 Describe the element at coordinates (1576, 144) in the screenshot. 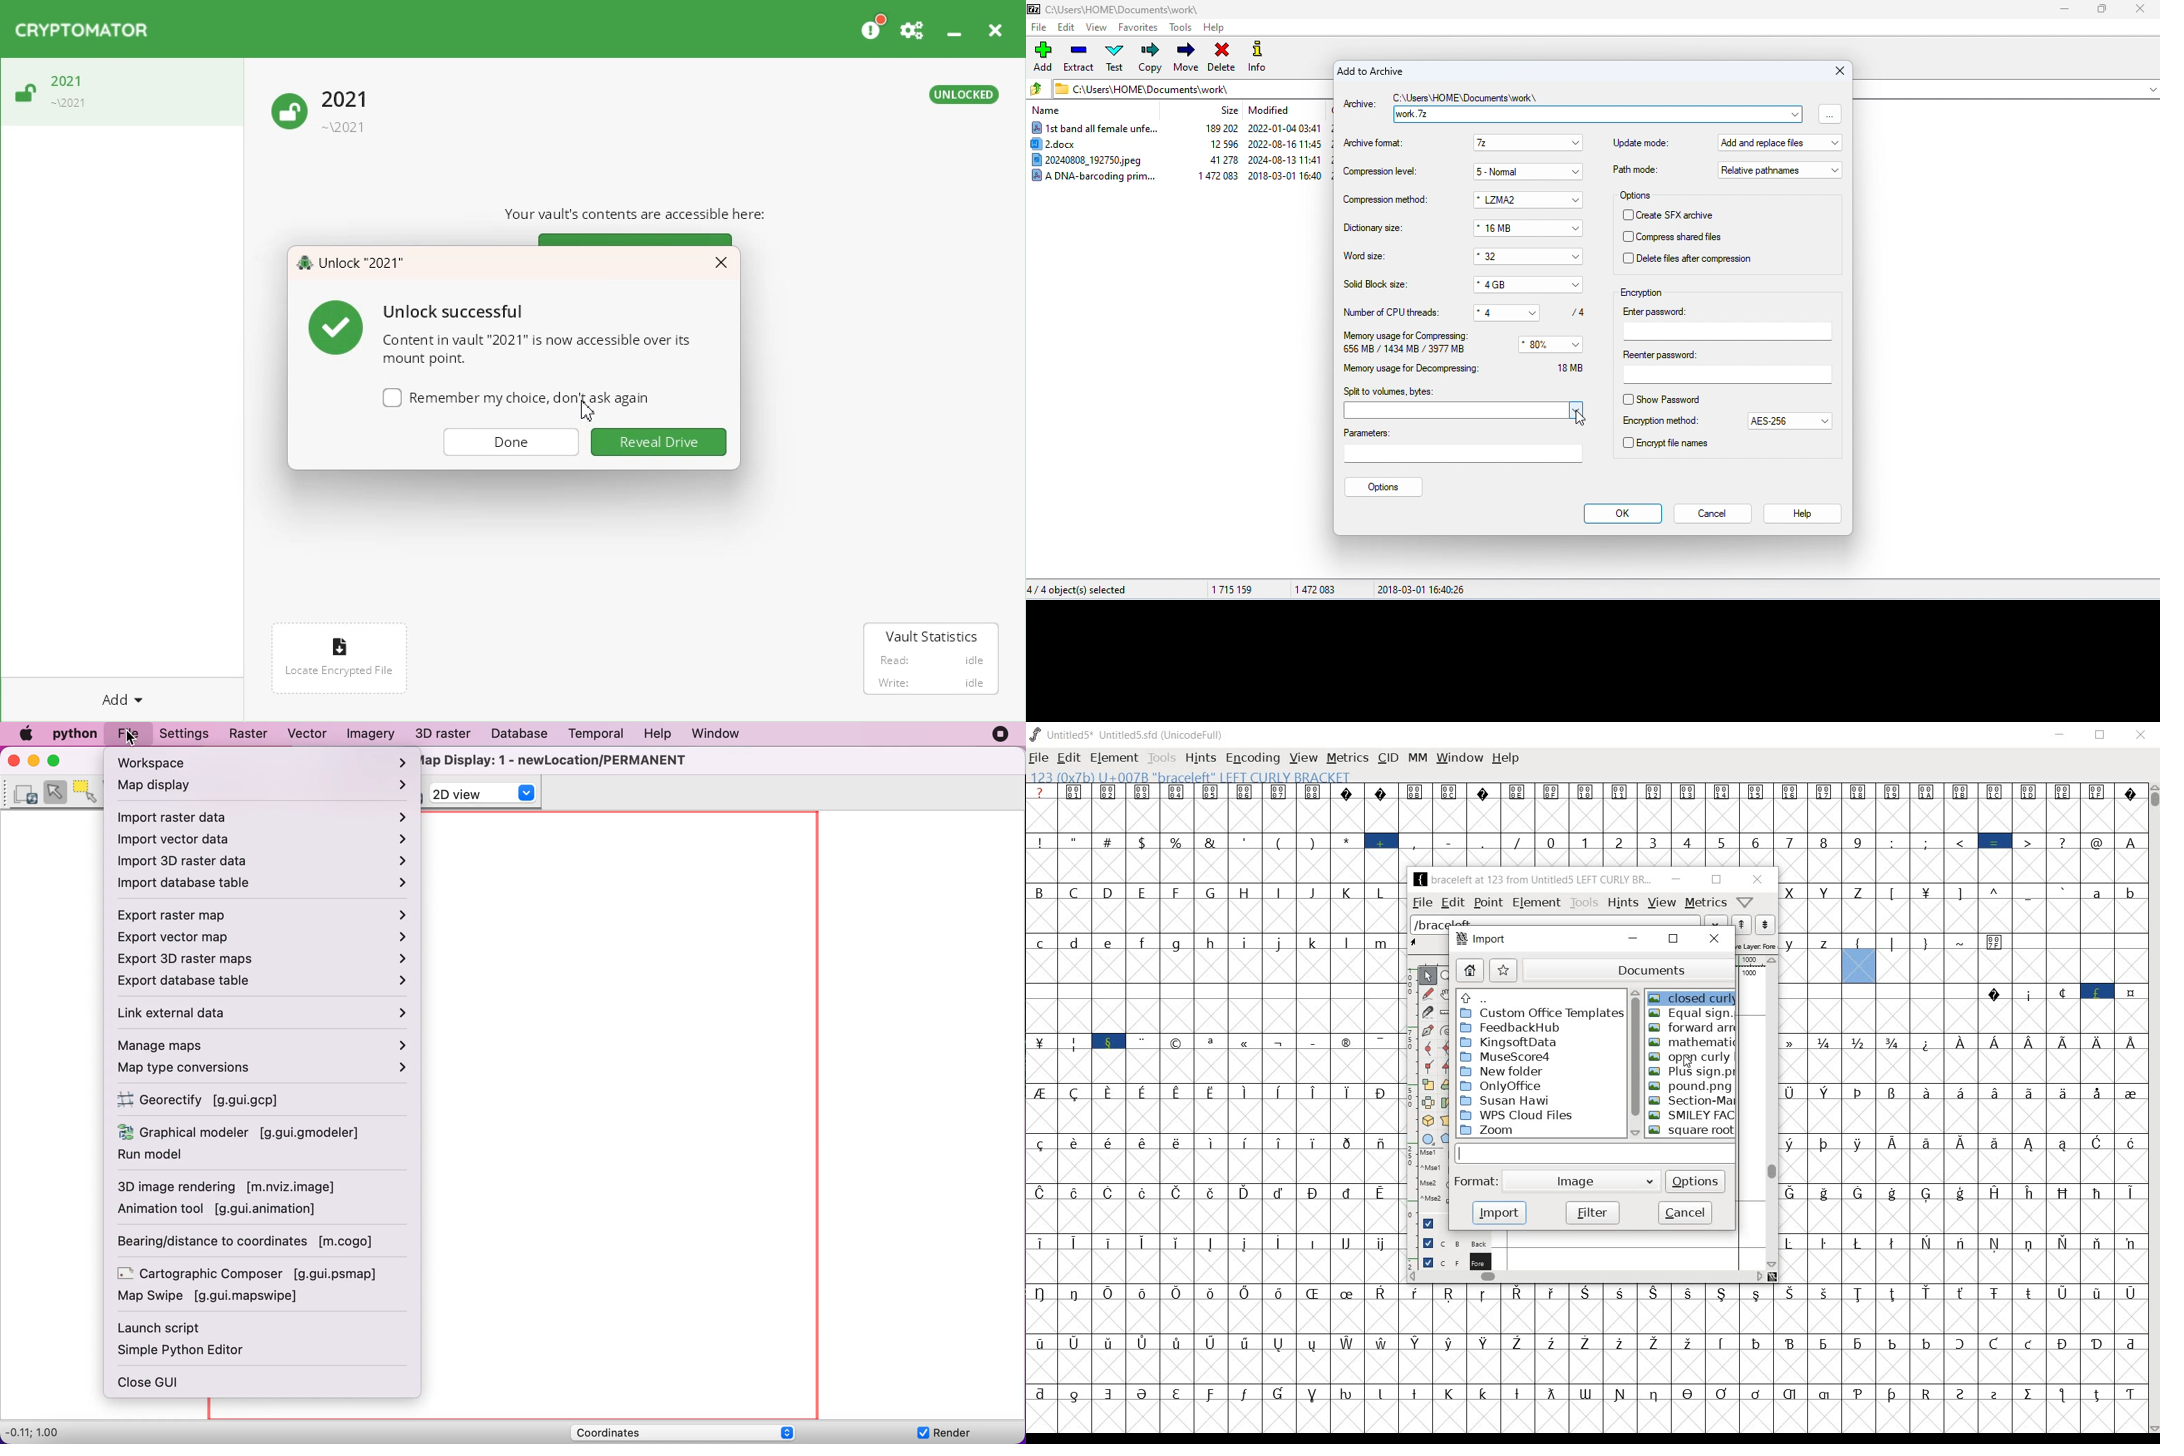

I see `drop down` at that location.